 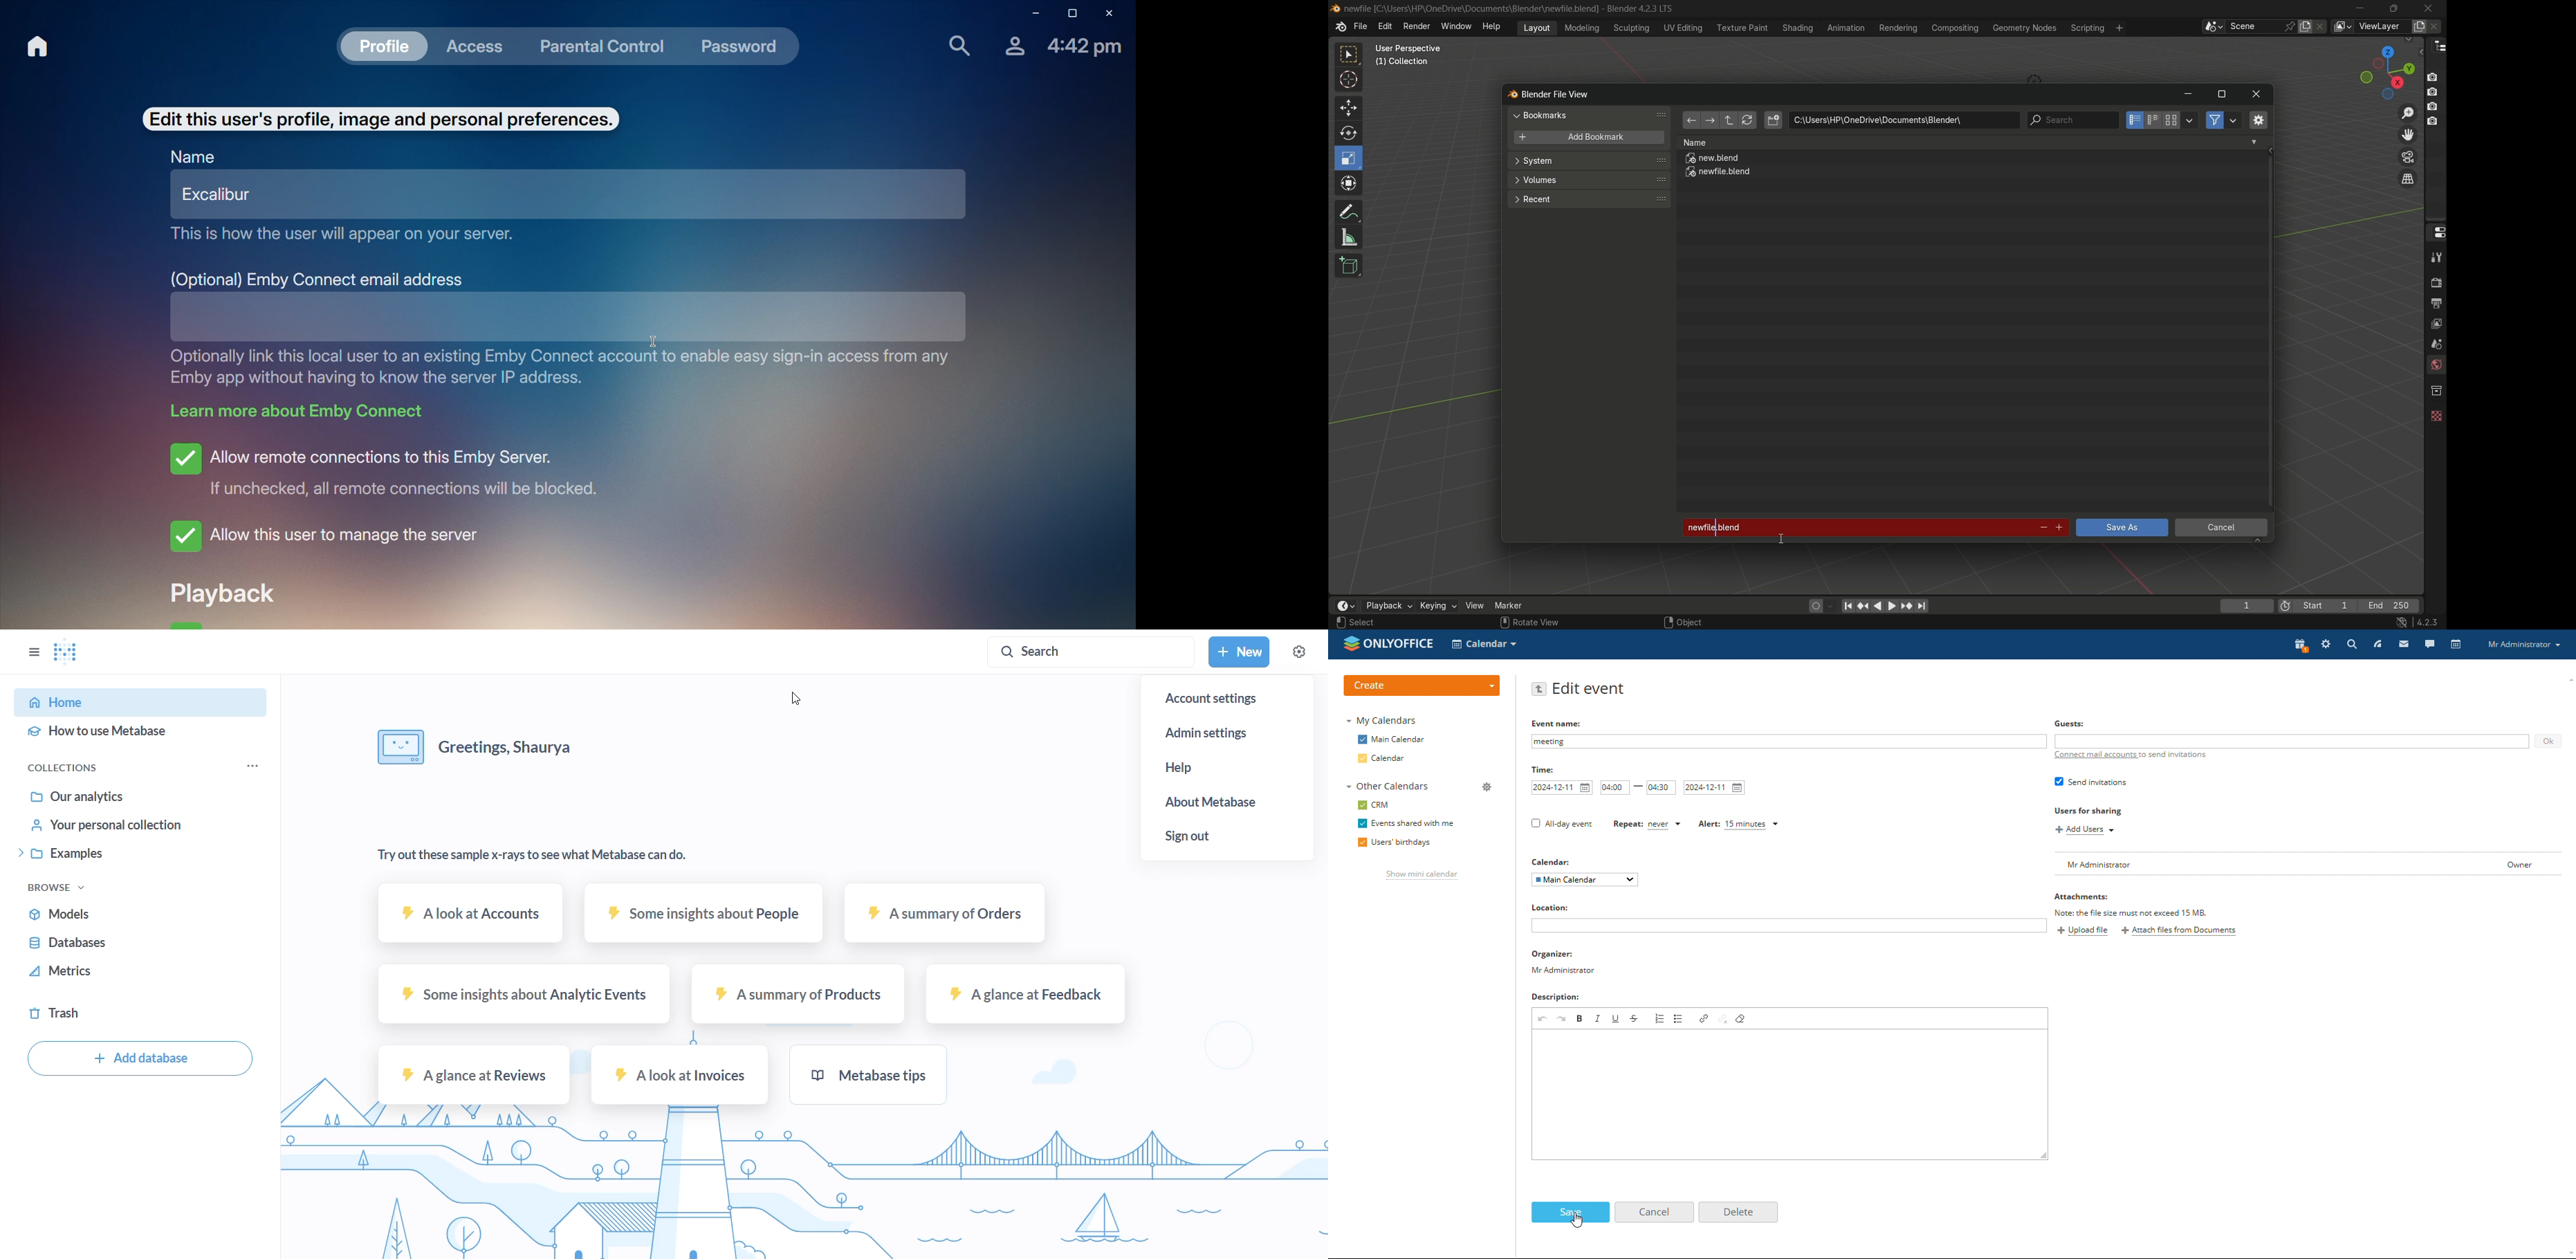 What do you see at coordinates (1352, 644) in the screenshot?
I see `onlyoffice logo` at bounding box center [1352, 644].